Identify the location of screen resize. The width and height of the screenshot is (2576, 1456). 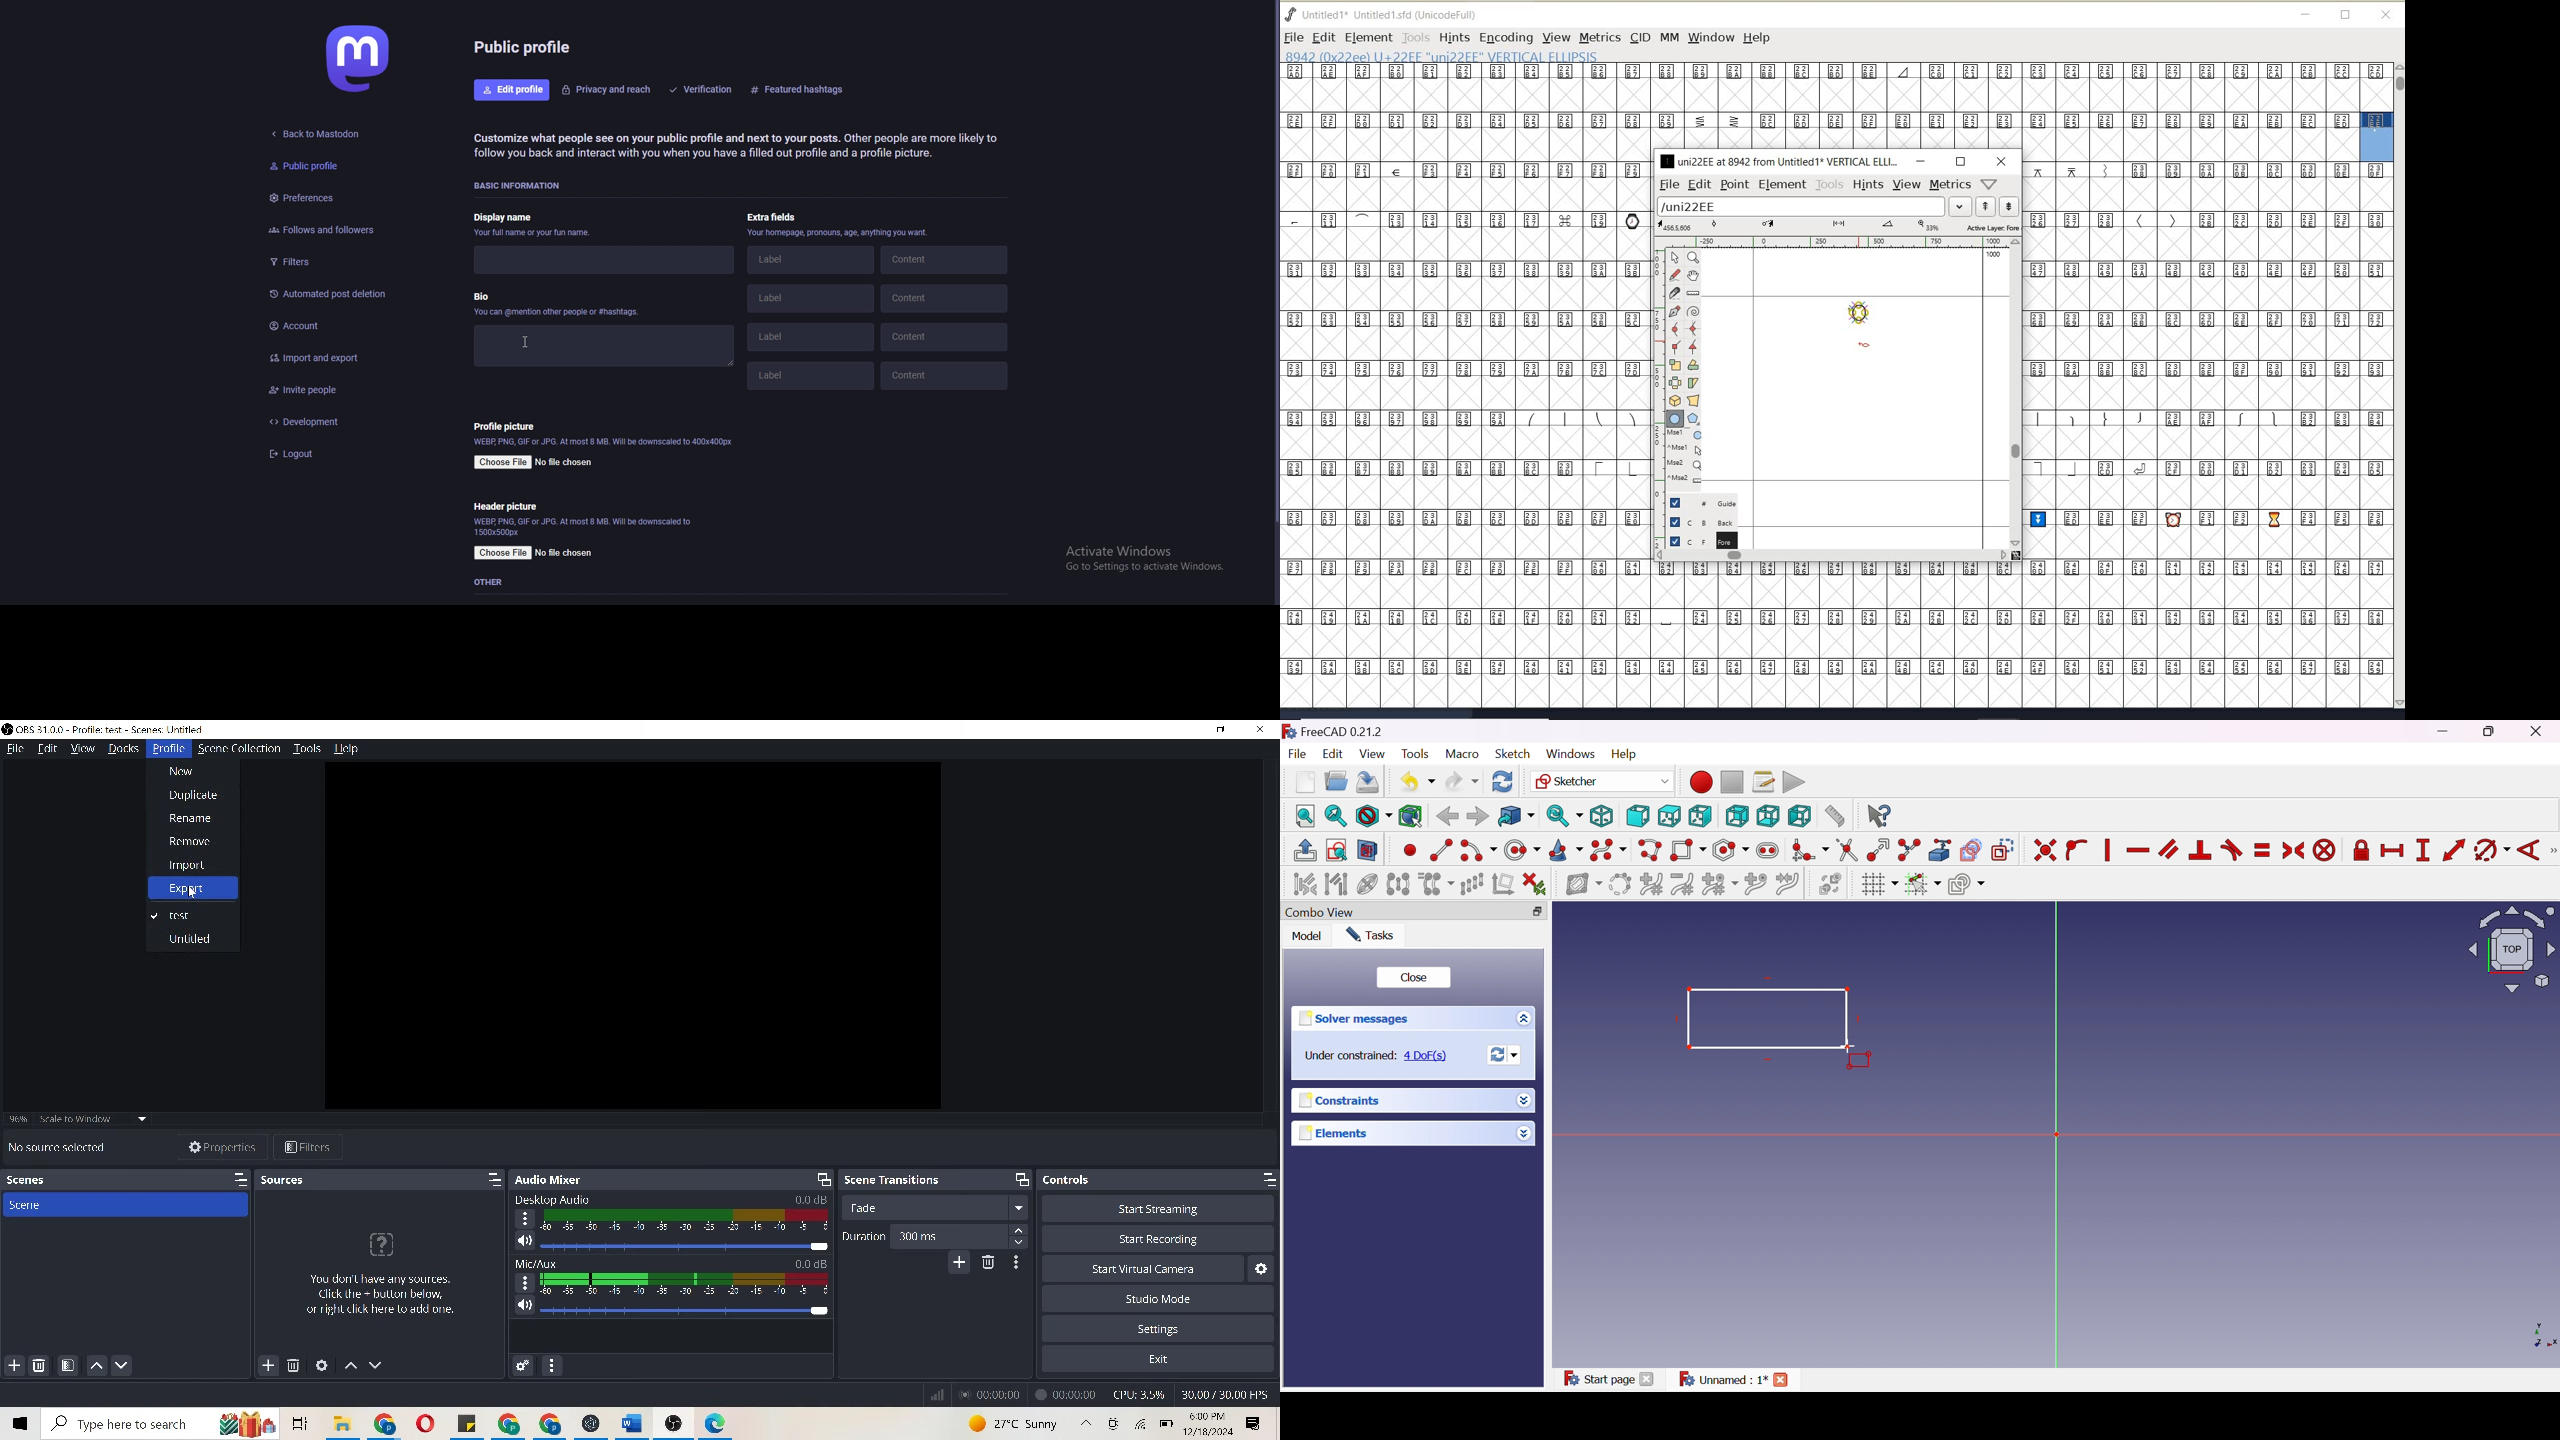
(817, 1179).